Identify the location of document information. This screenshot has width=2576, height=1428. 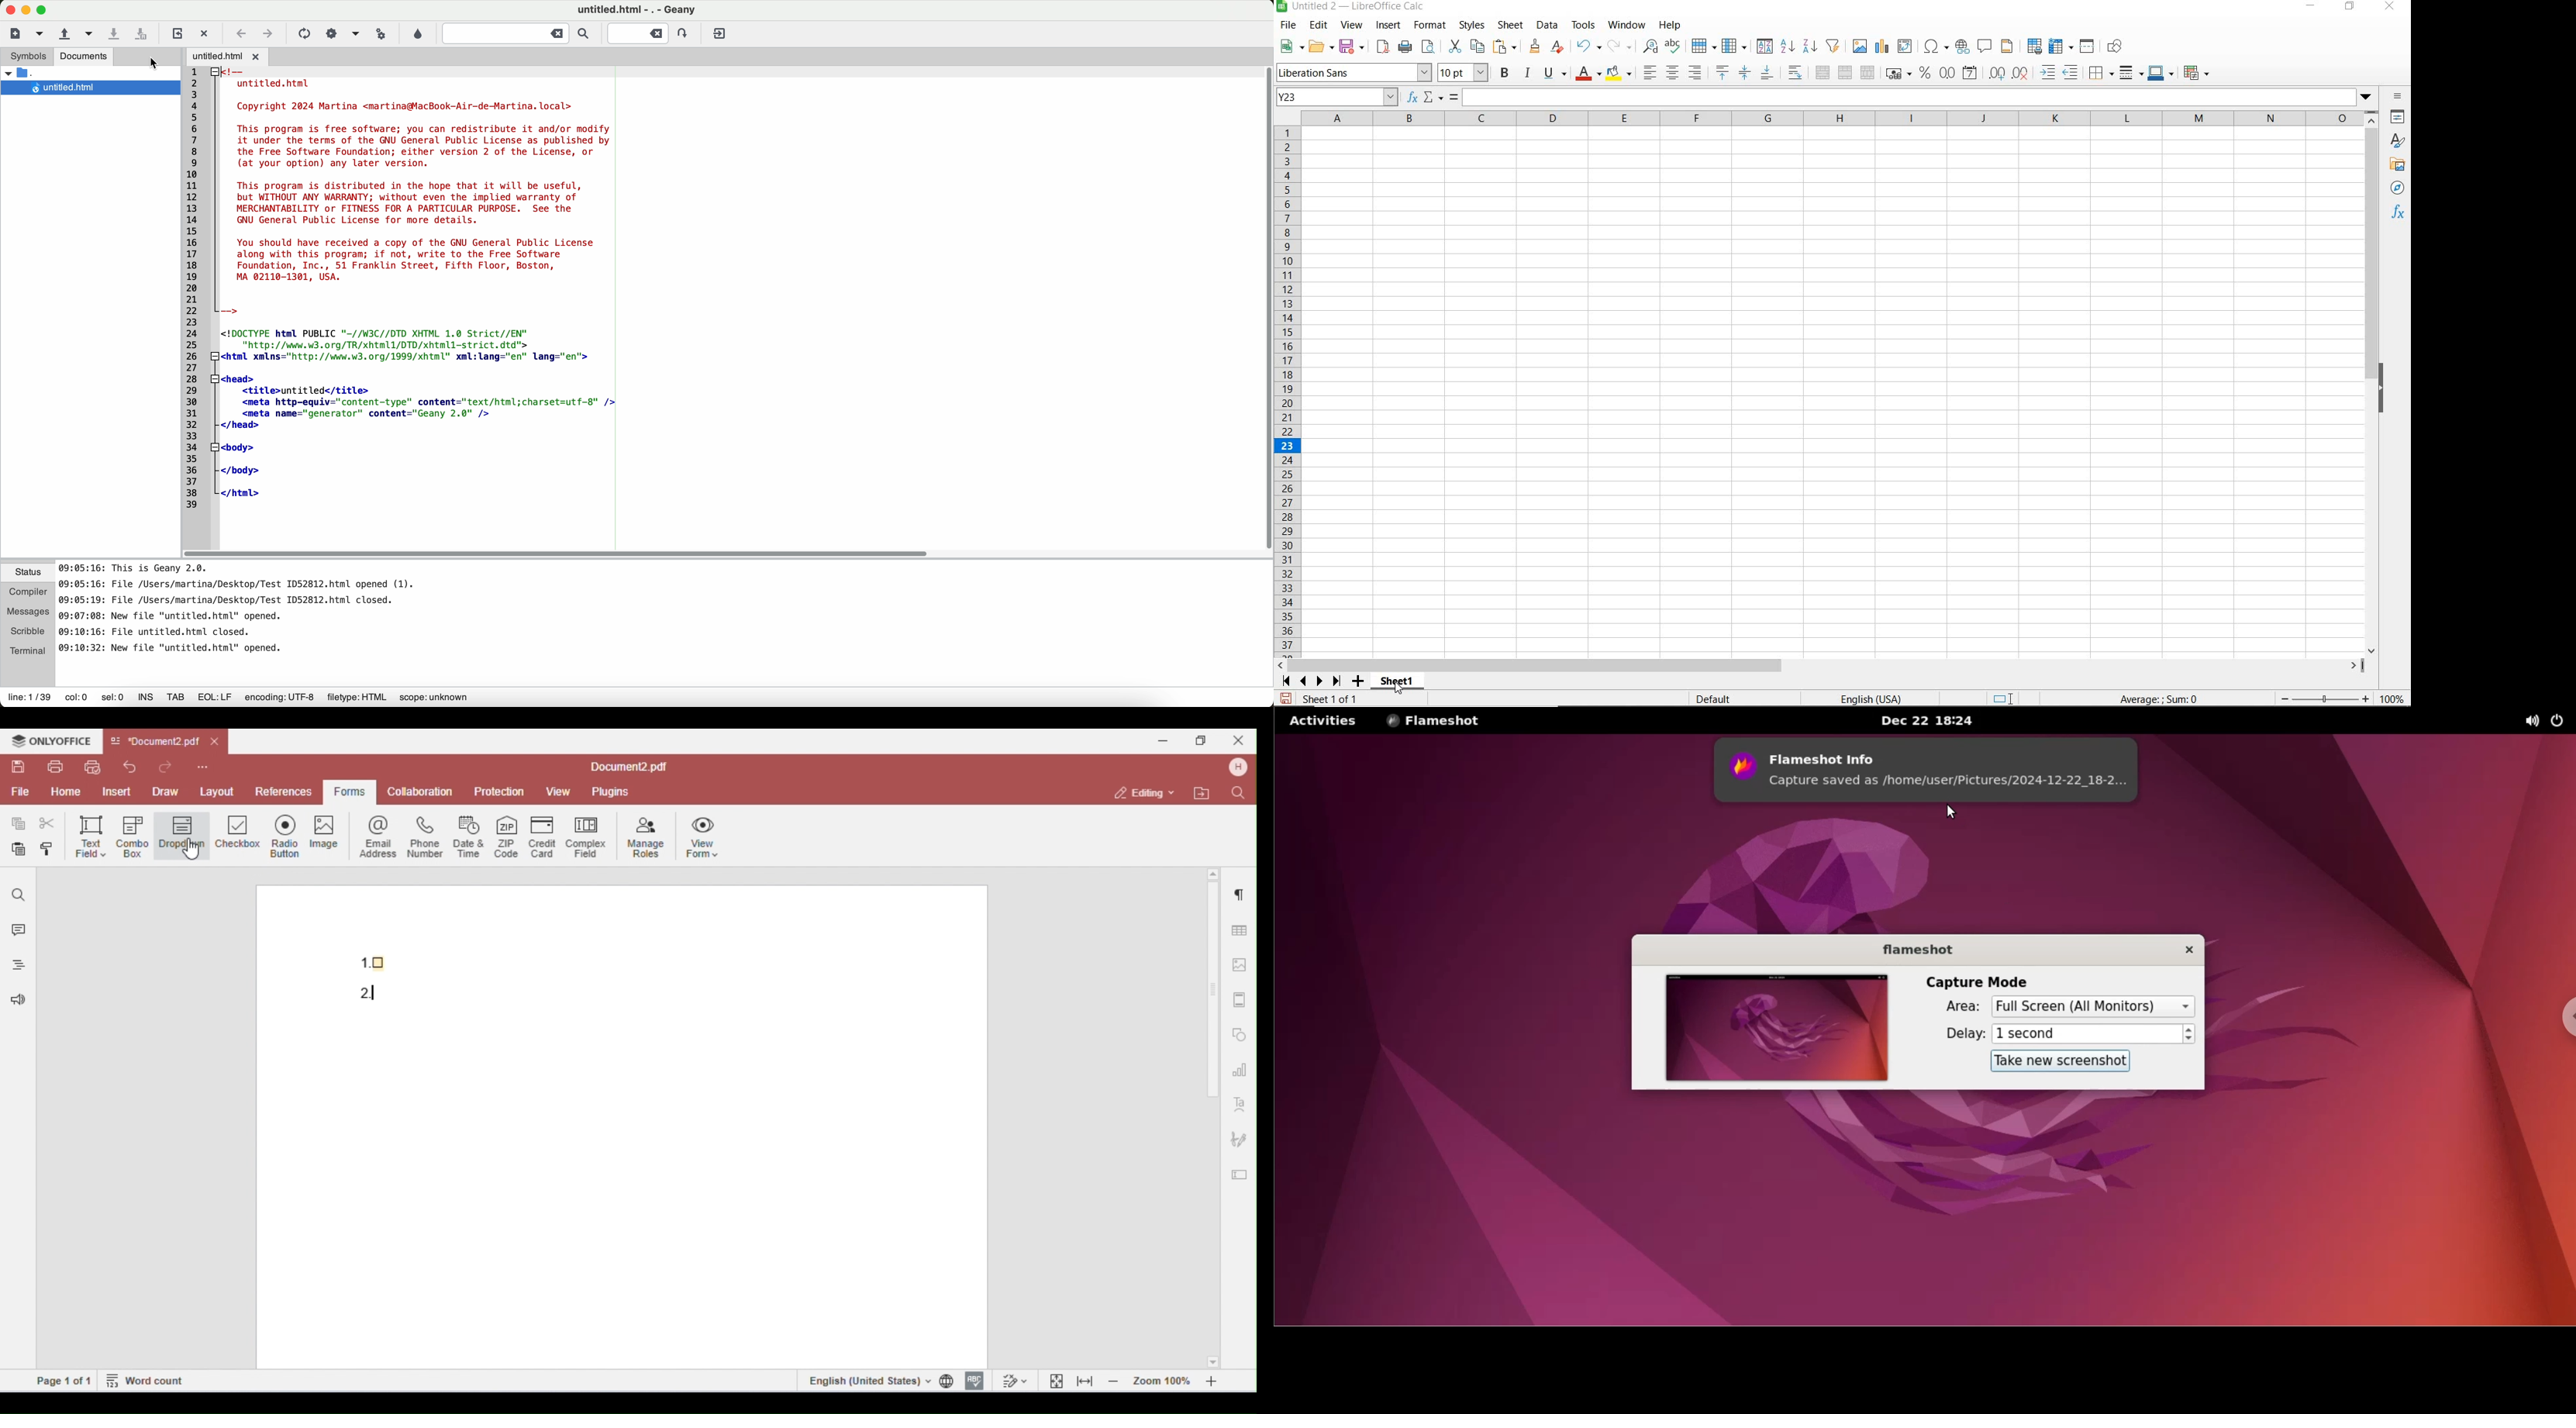
(663, 622).